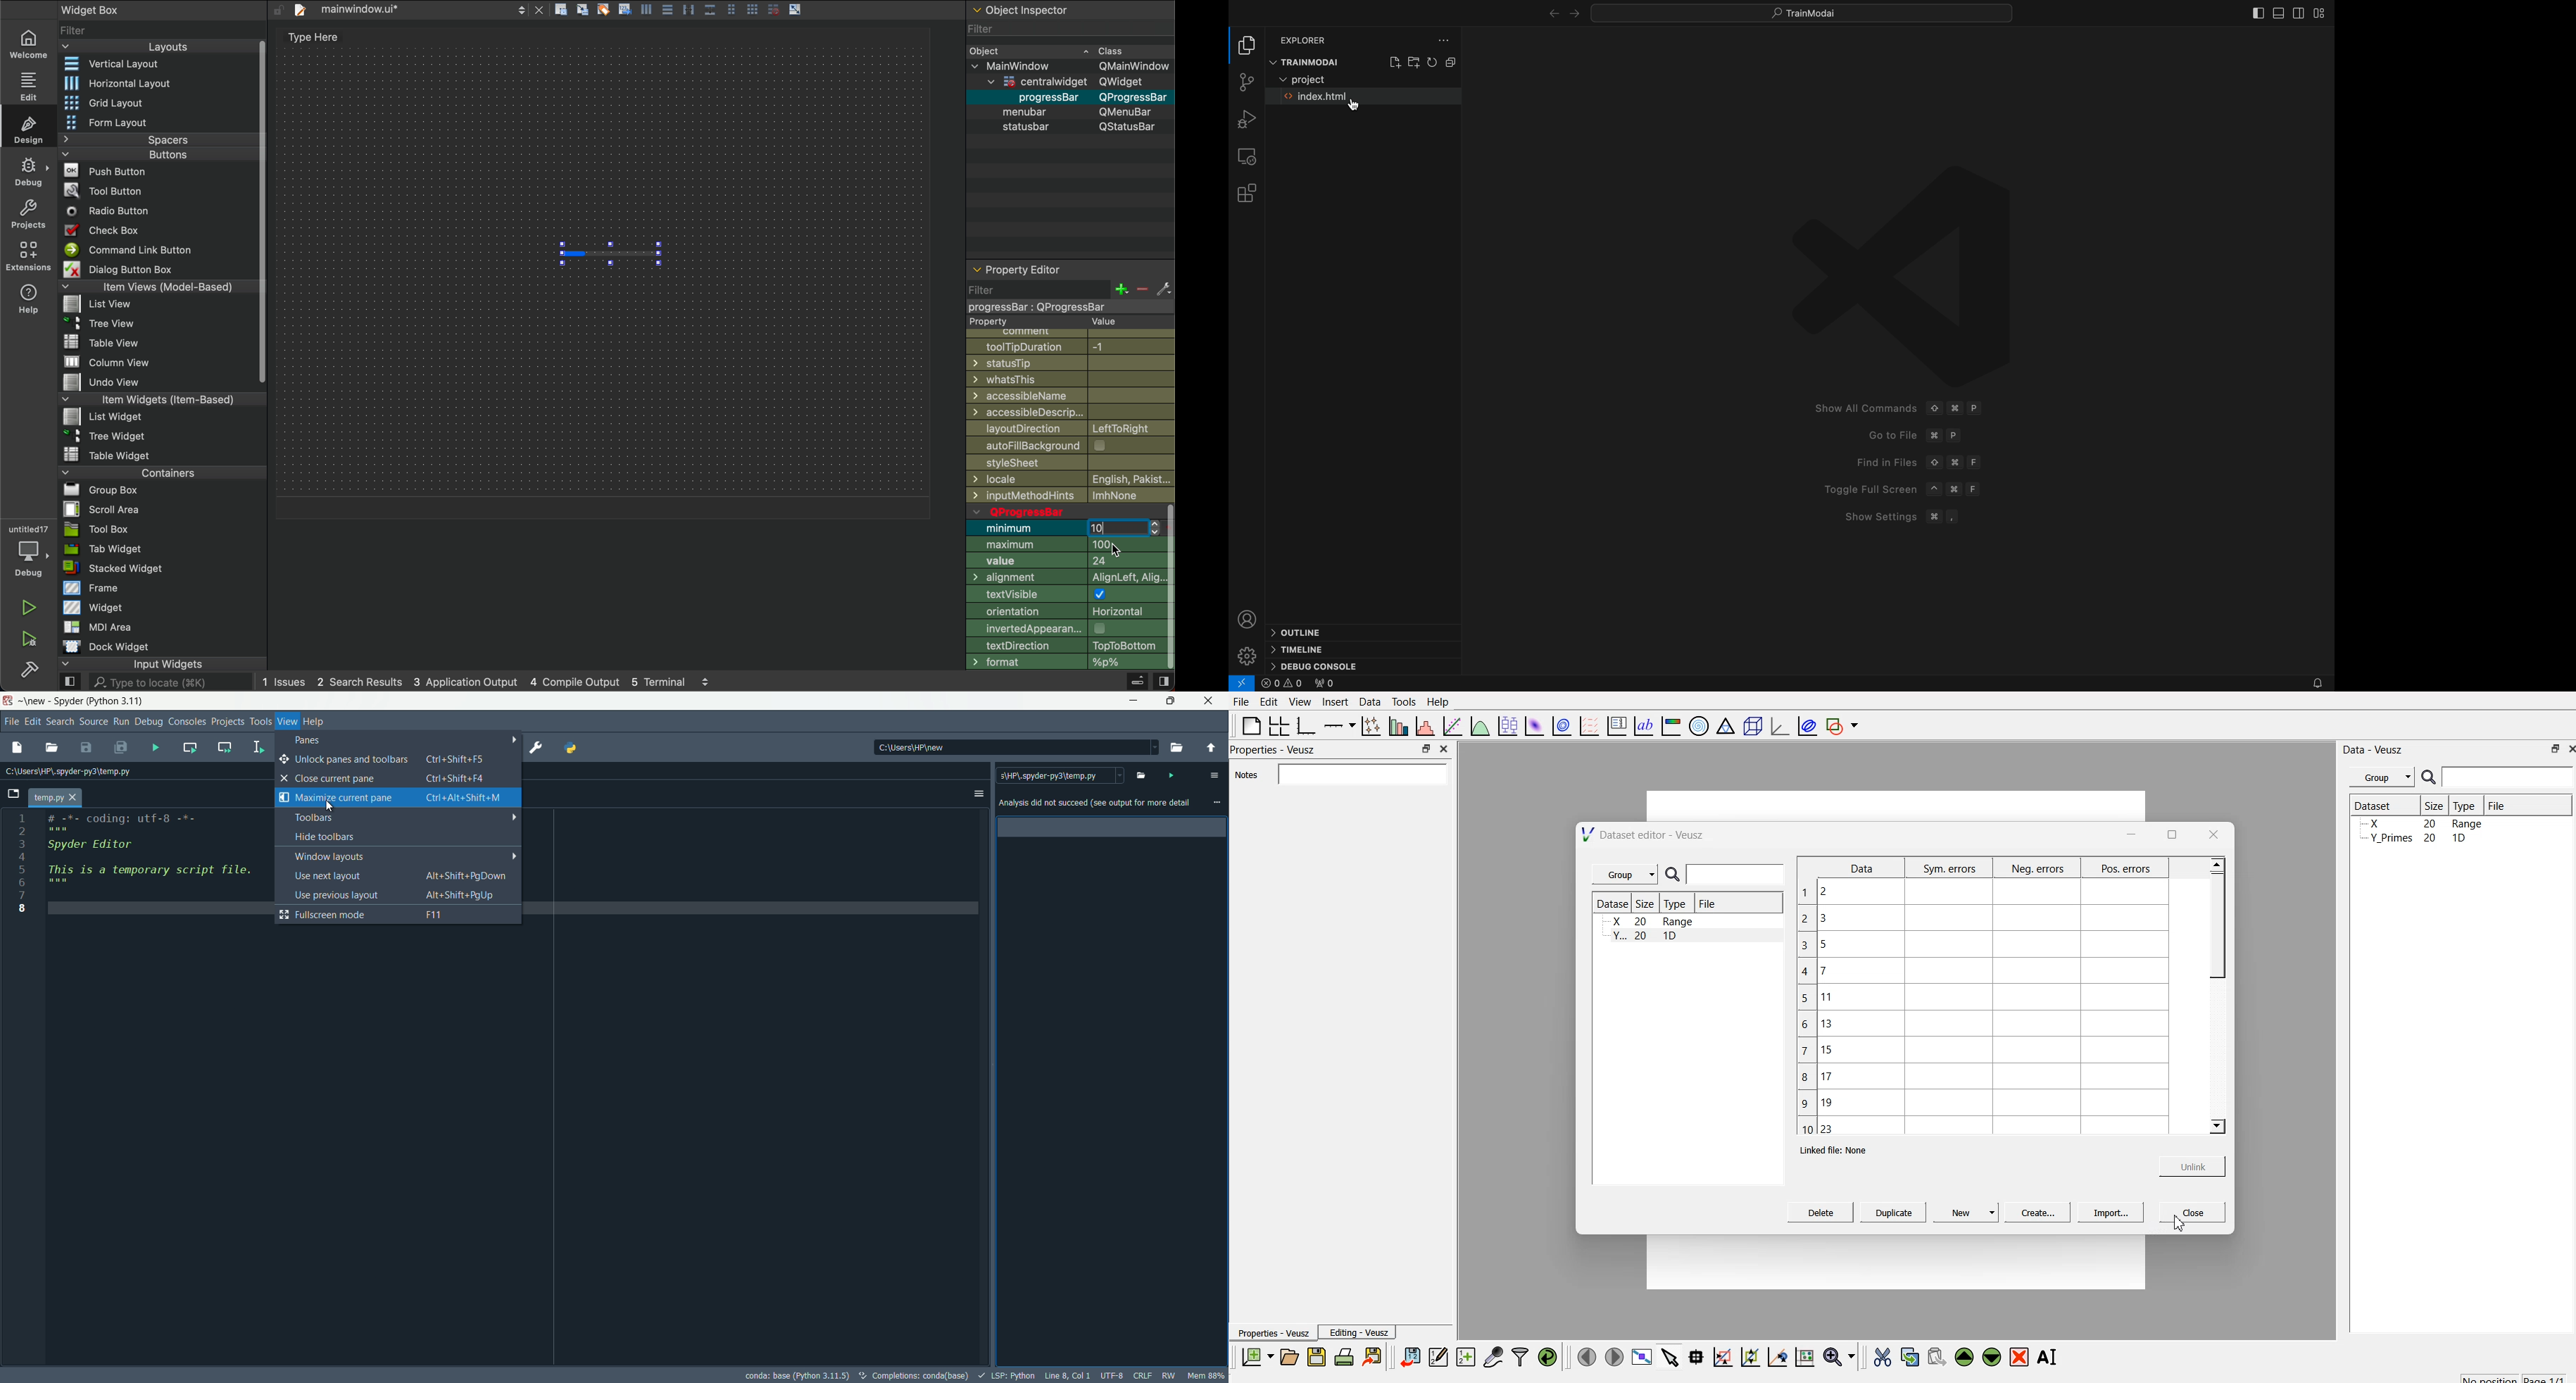 This screenshot has width=2576, height=1400. I want to click on debugger, so click(28, 549).